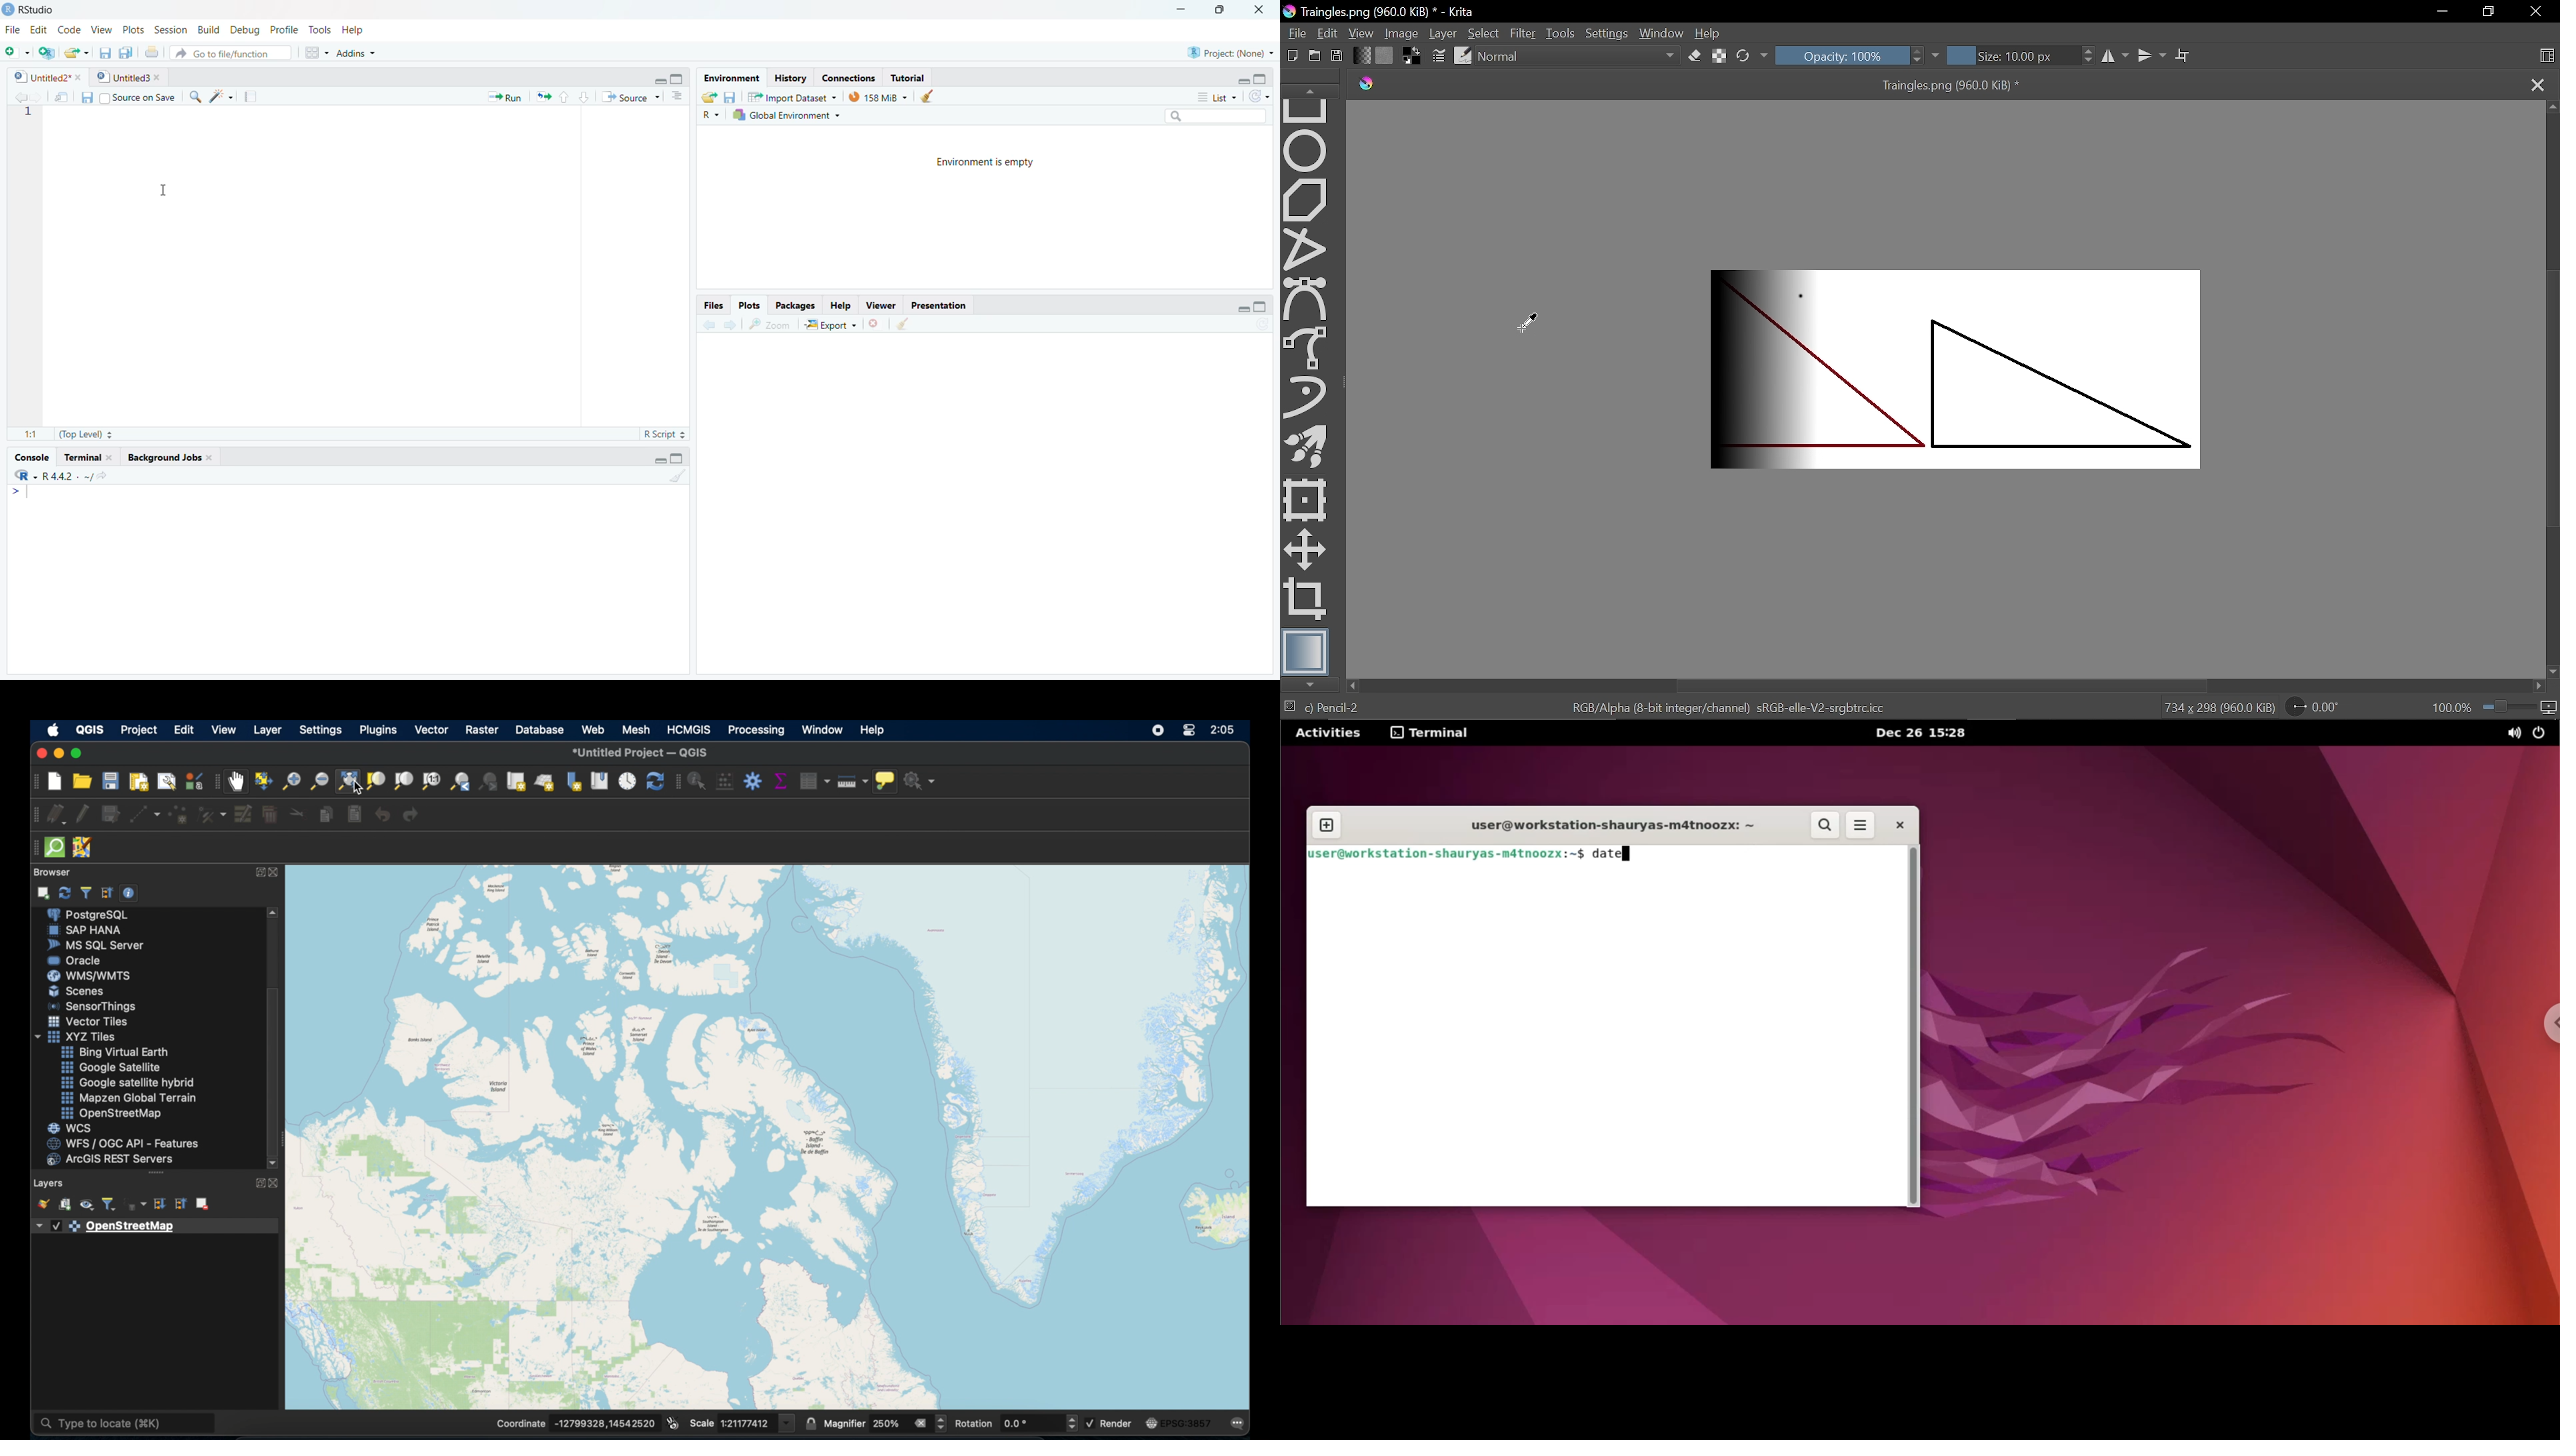 Image resolution: width=2576 pixels, height=1456 pixels. I want to click on Image, so click(1401, 33).